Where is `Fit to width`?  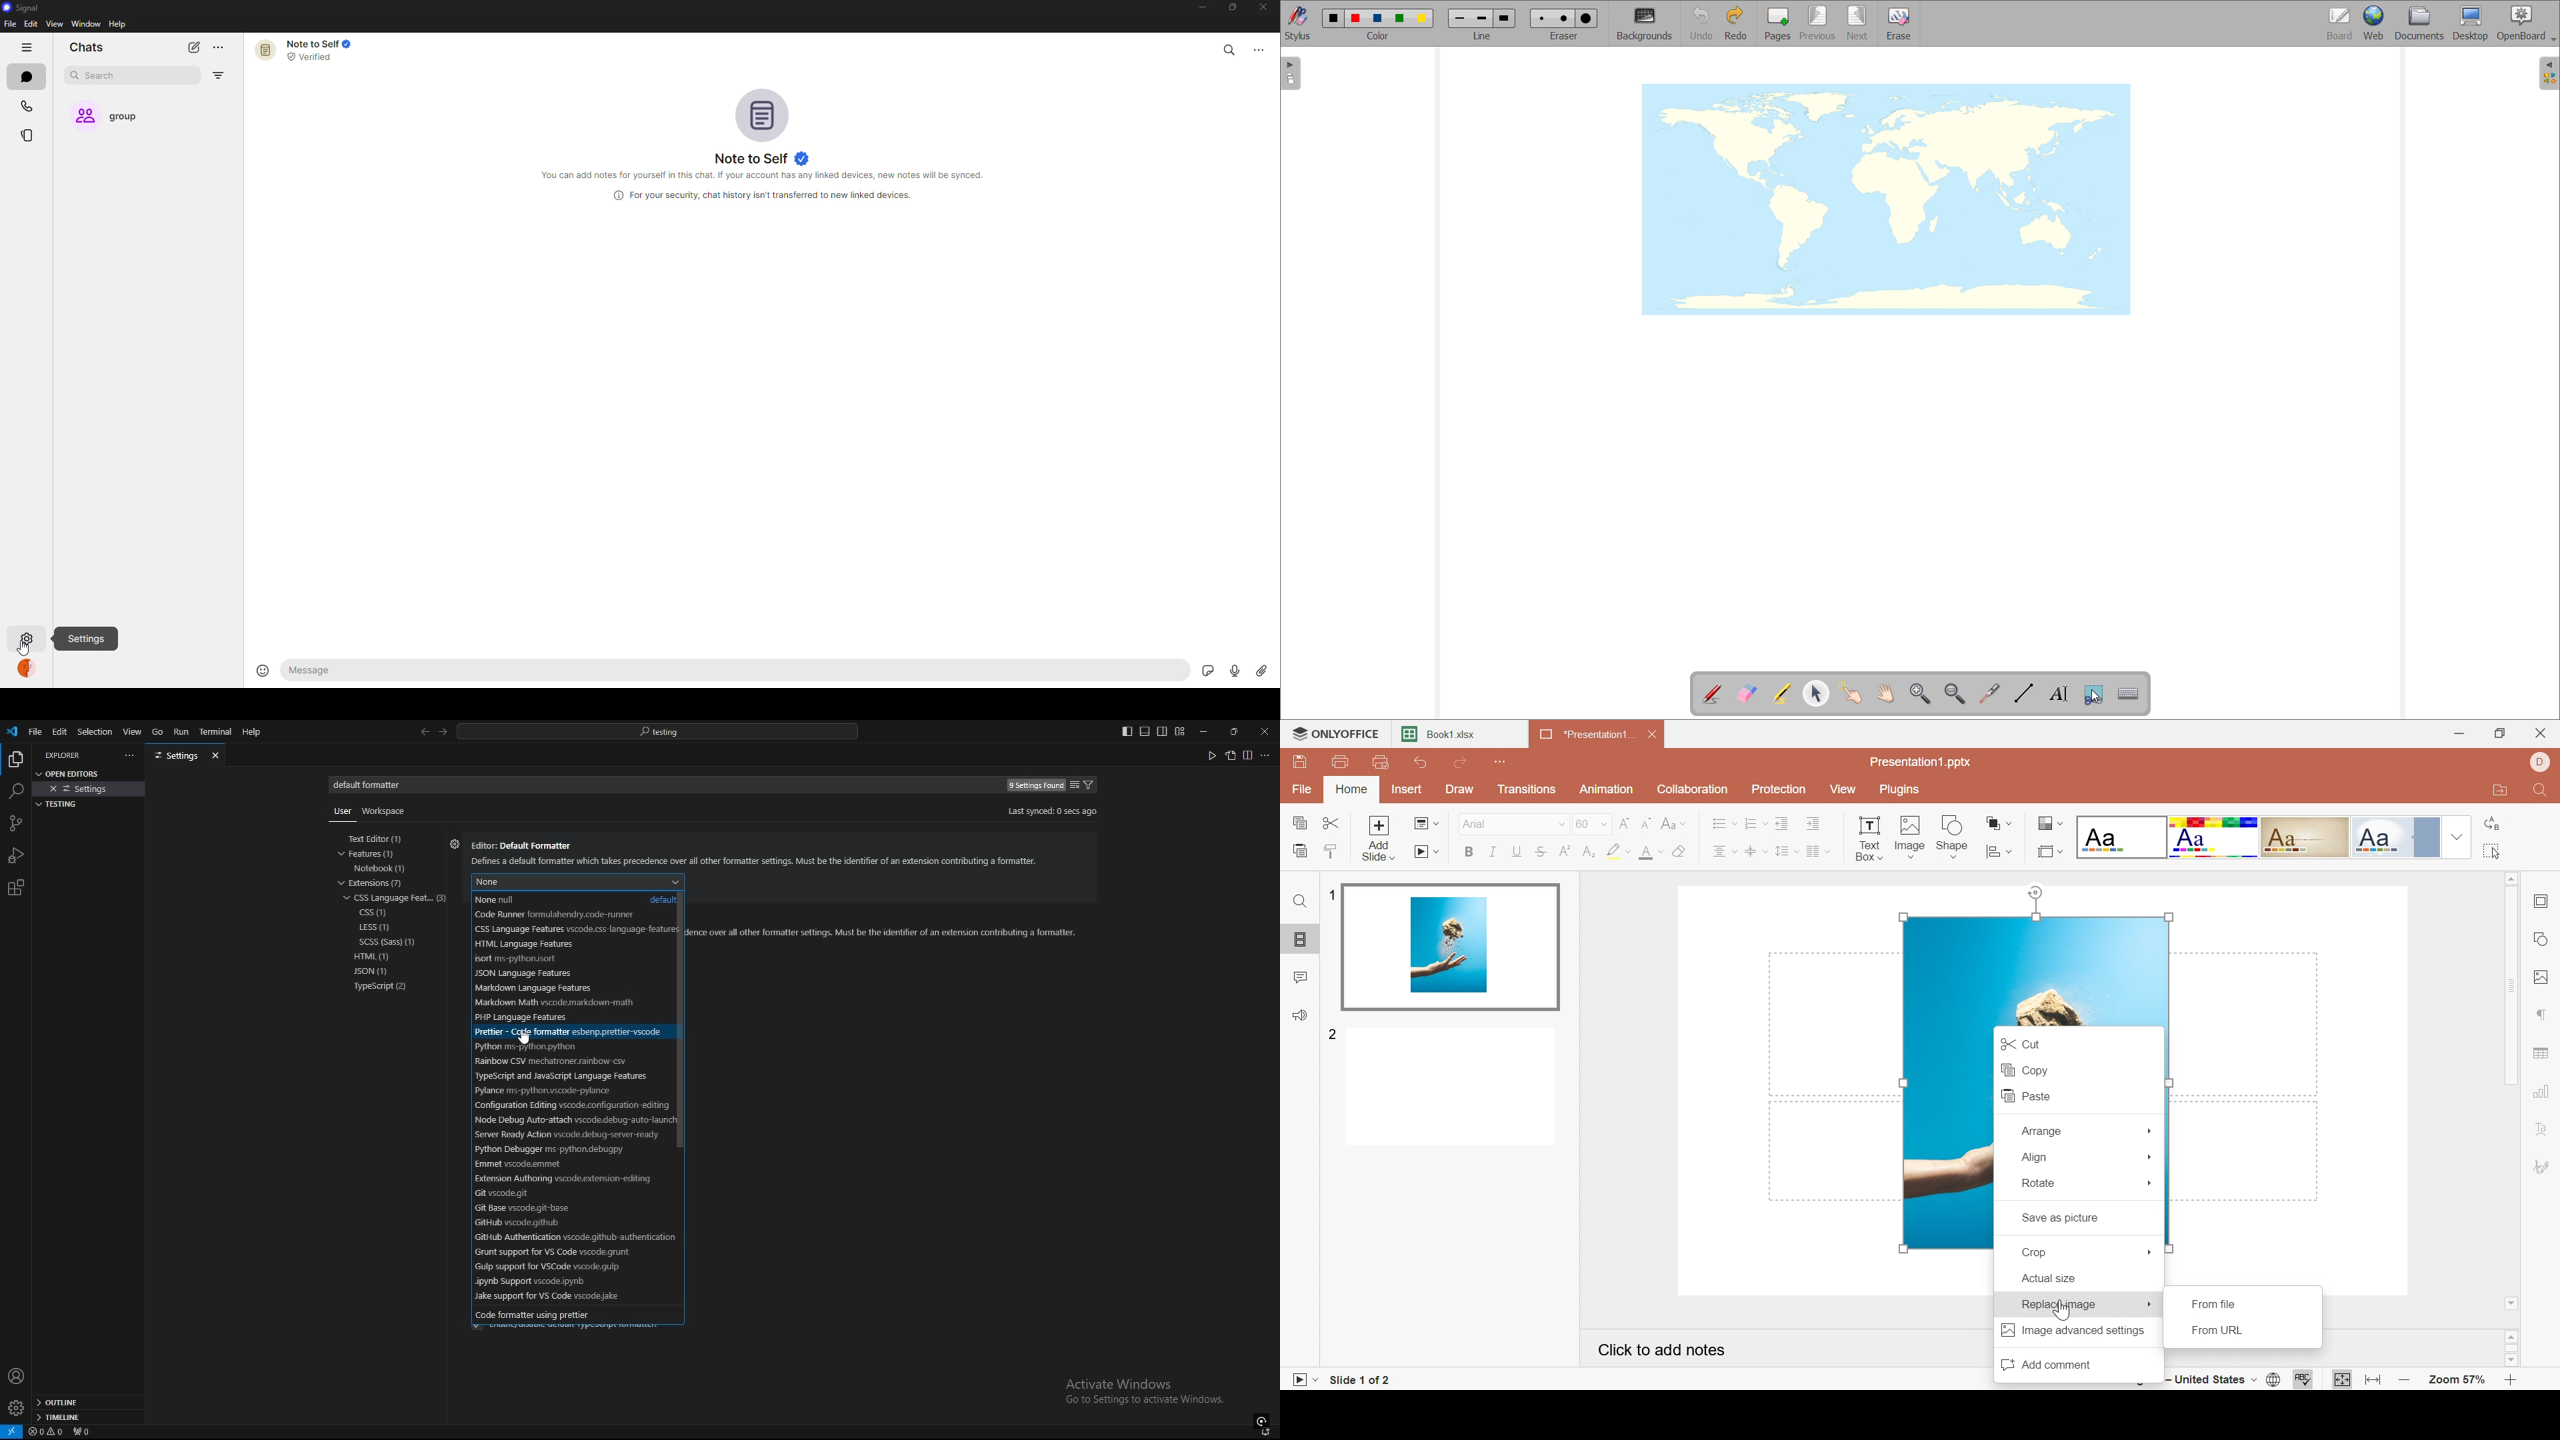 Fit to width is located at coordinates (2371, 1379).